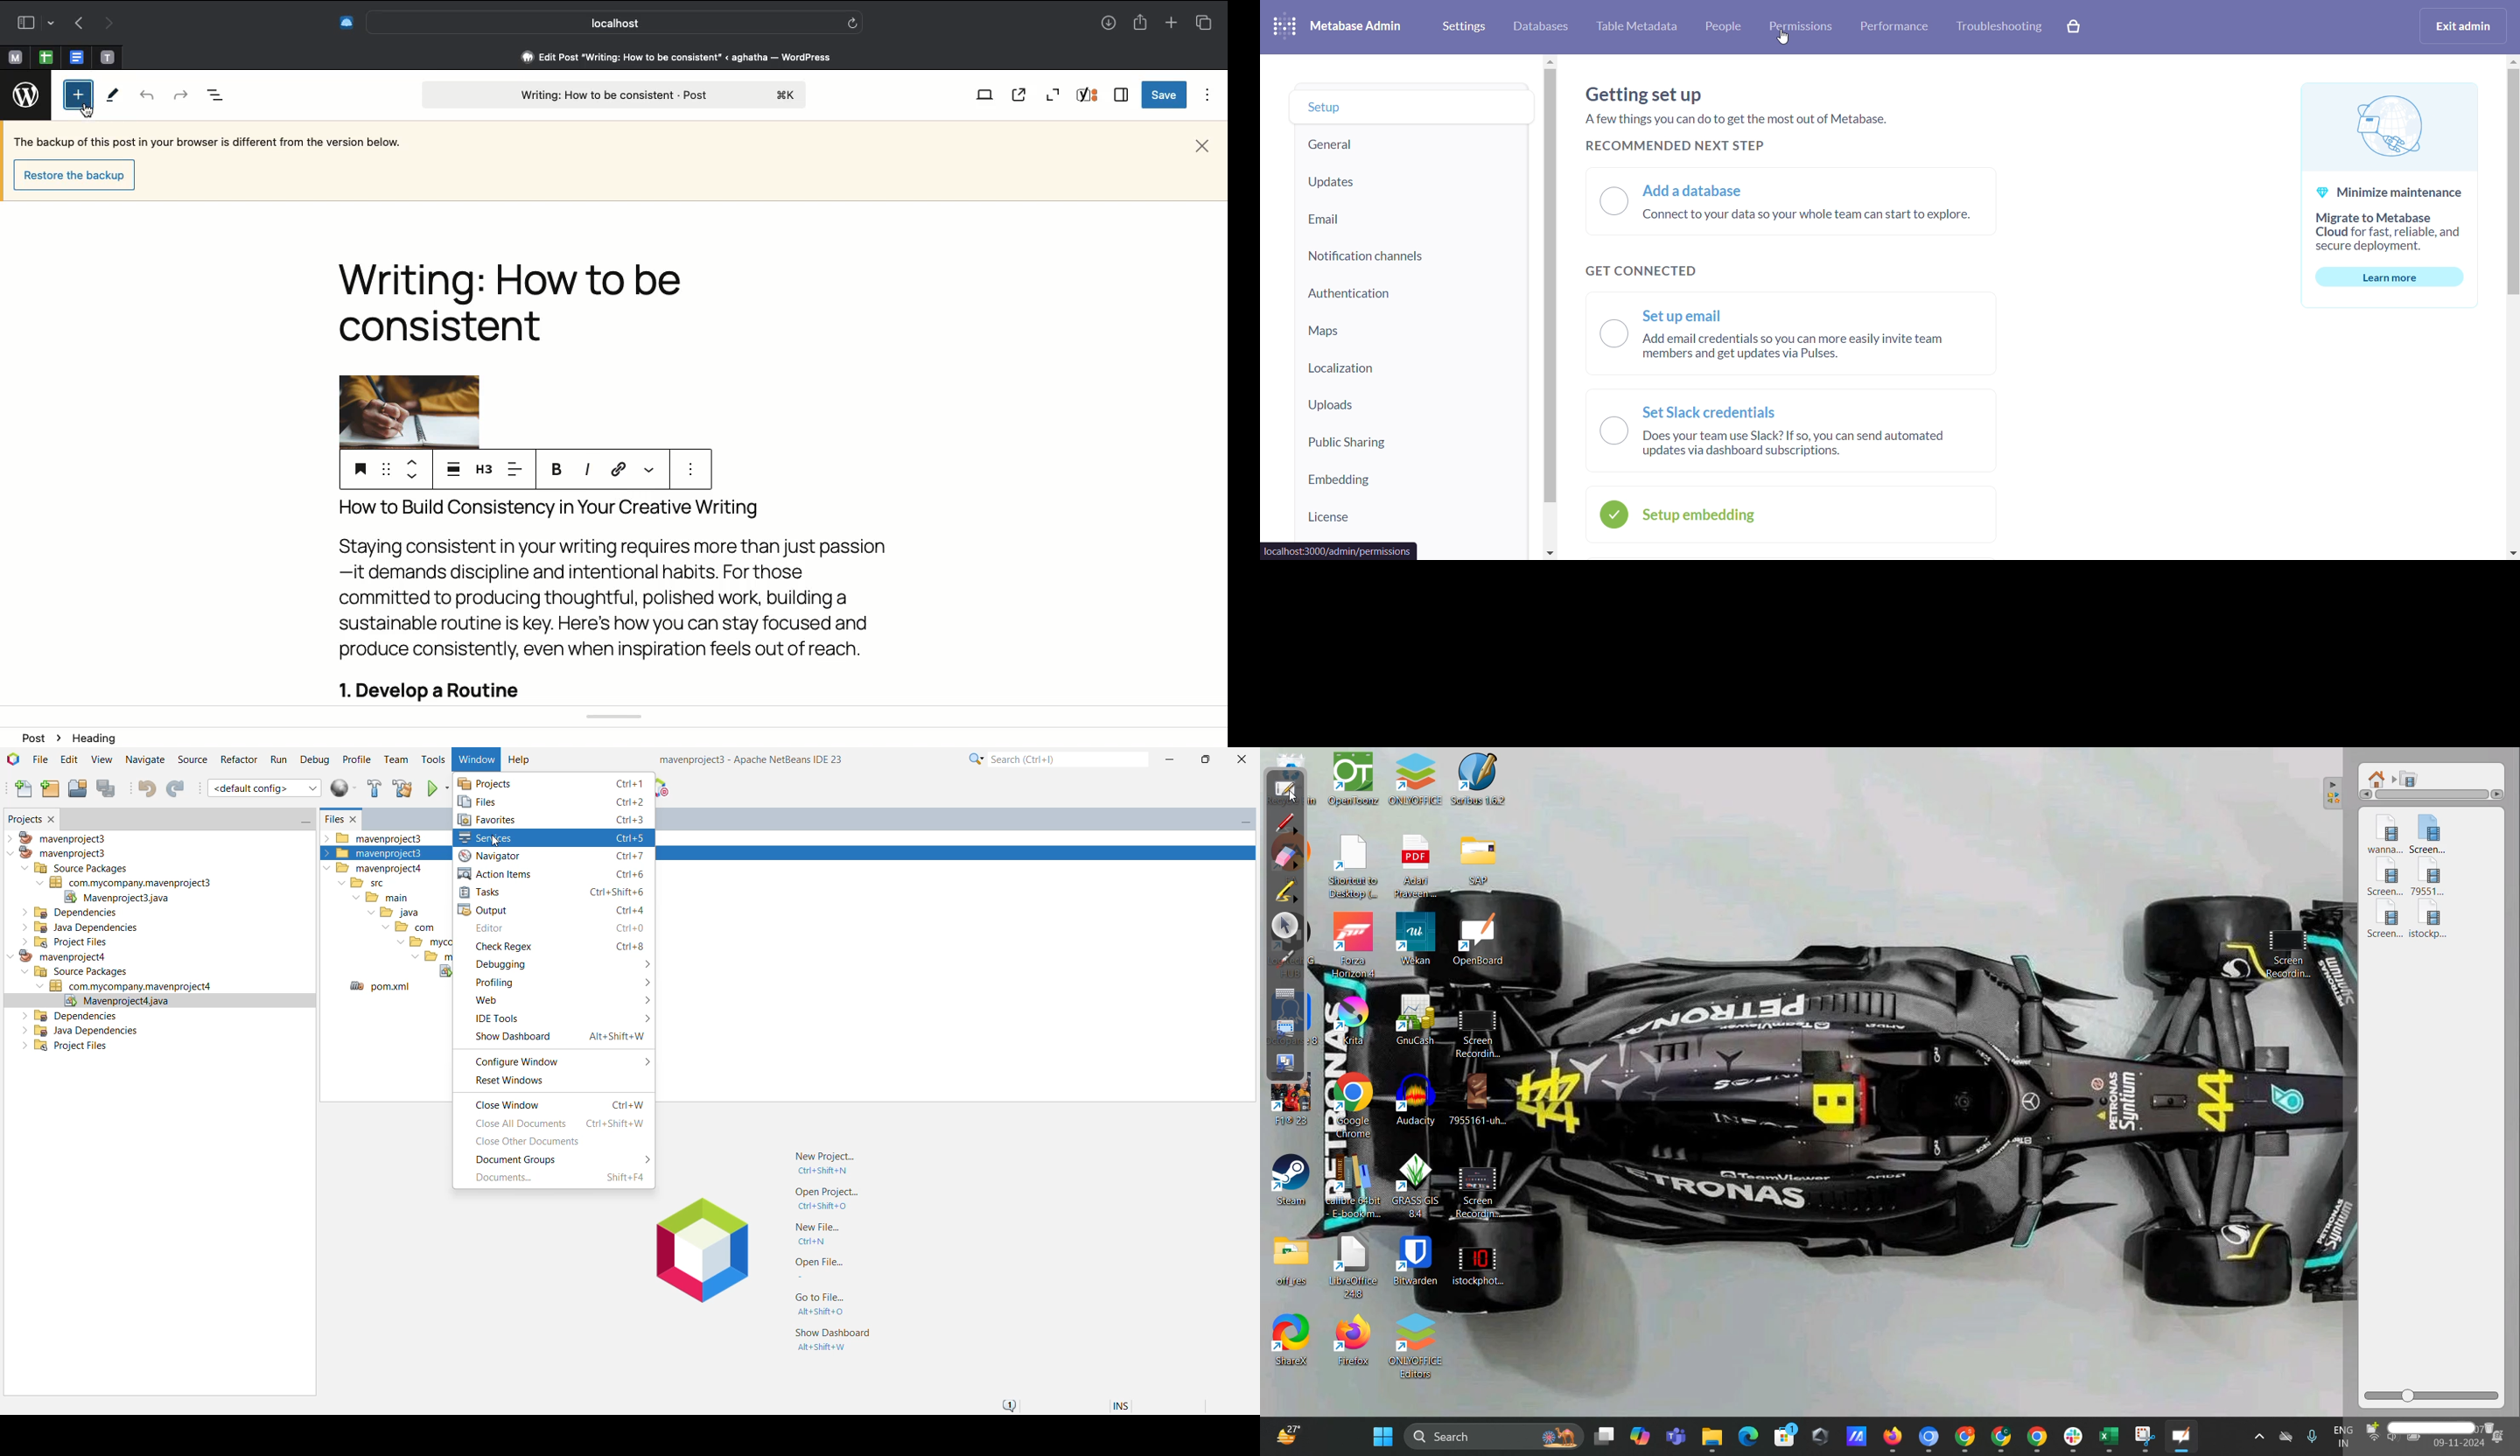 The width and height of the screenshot is (2520, 1456). Describe the element at coordinates (2075, 28) in the screenshot. I see `explore paid features` at that location.